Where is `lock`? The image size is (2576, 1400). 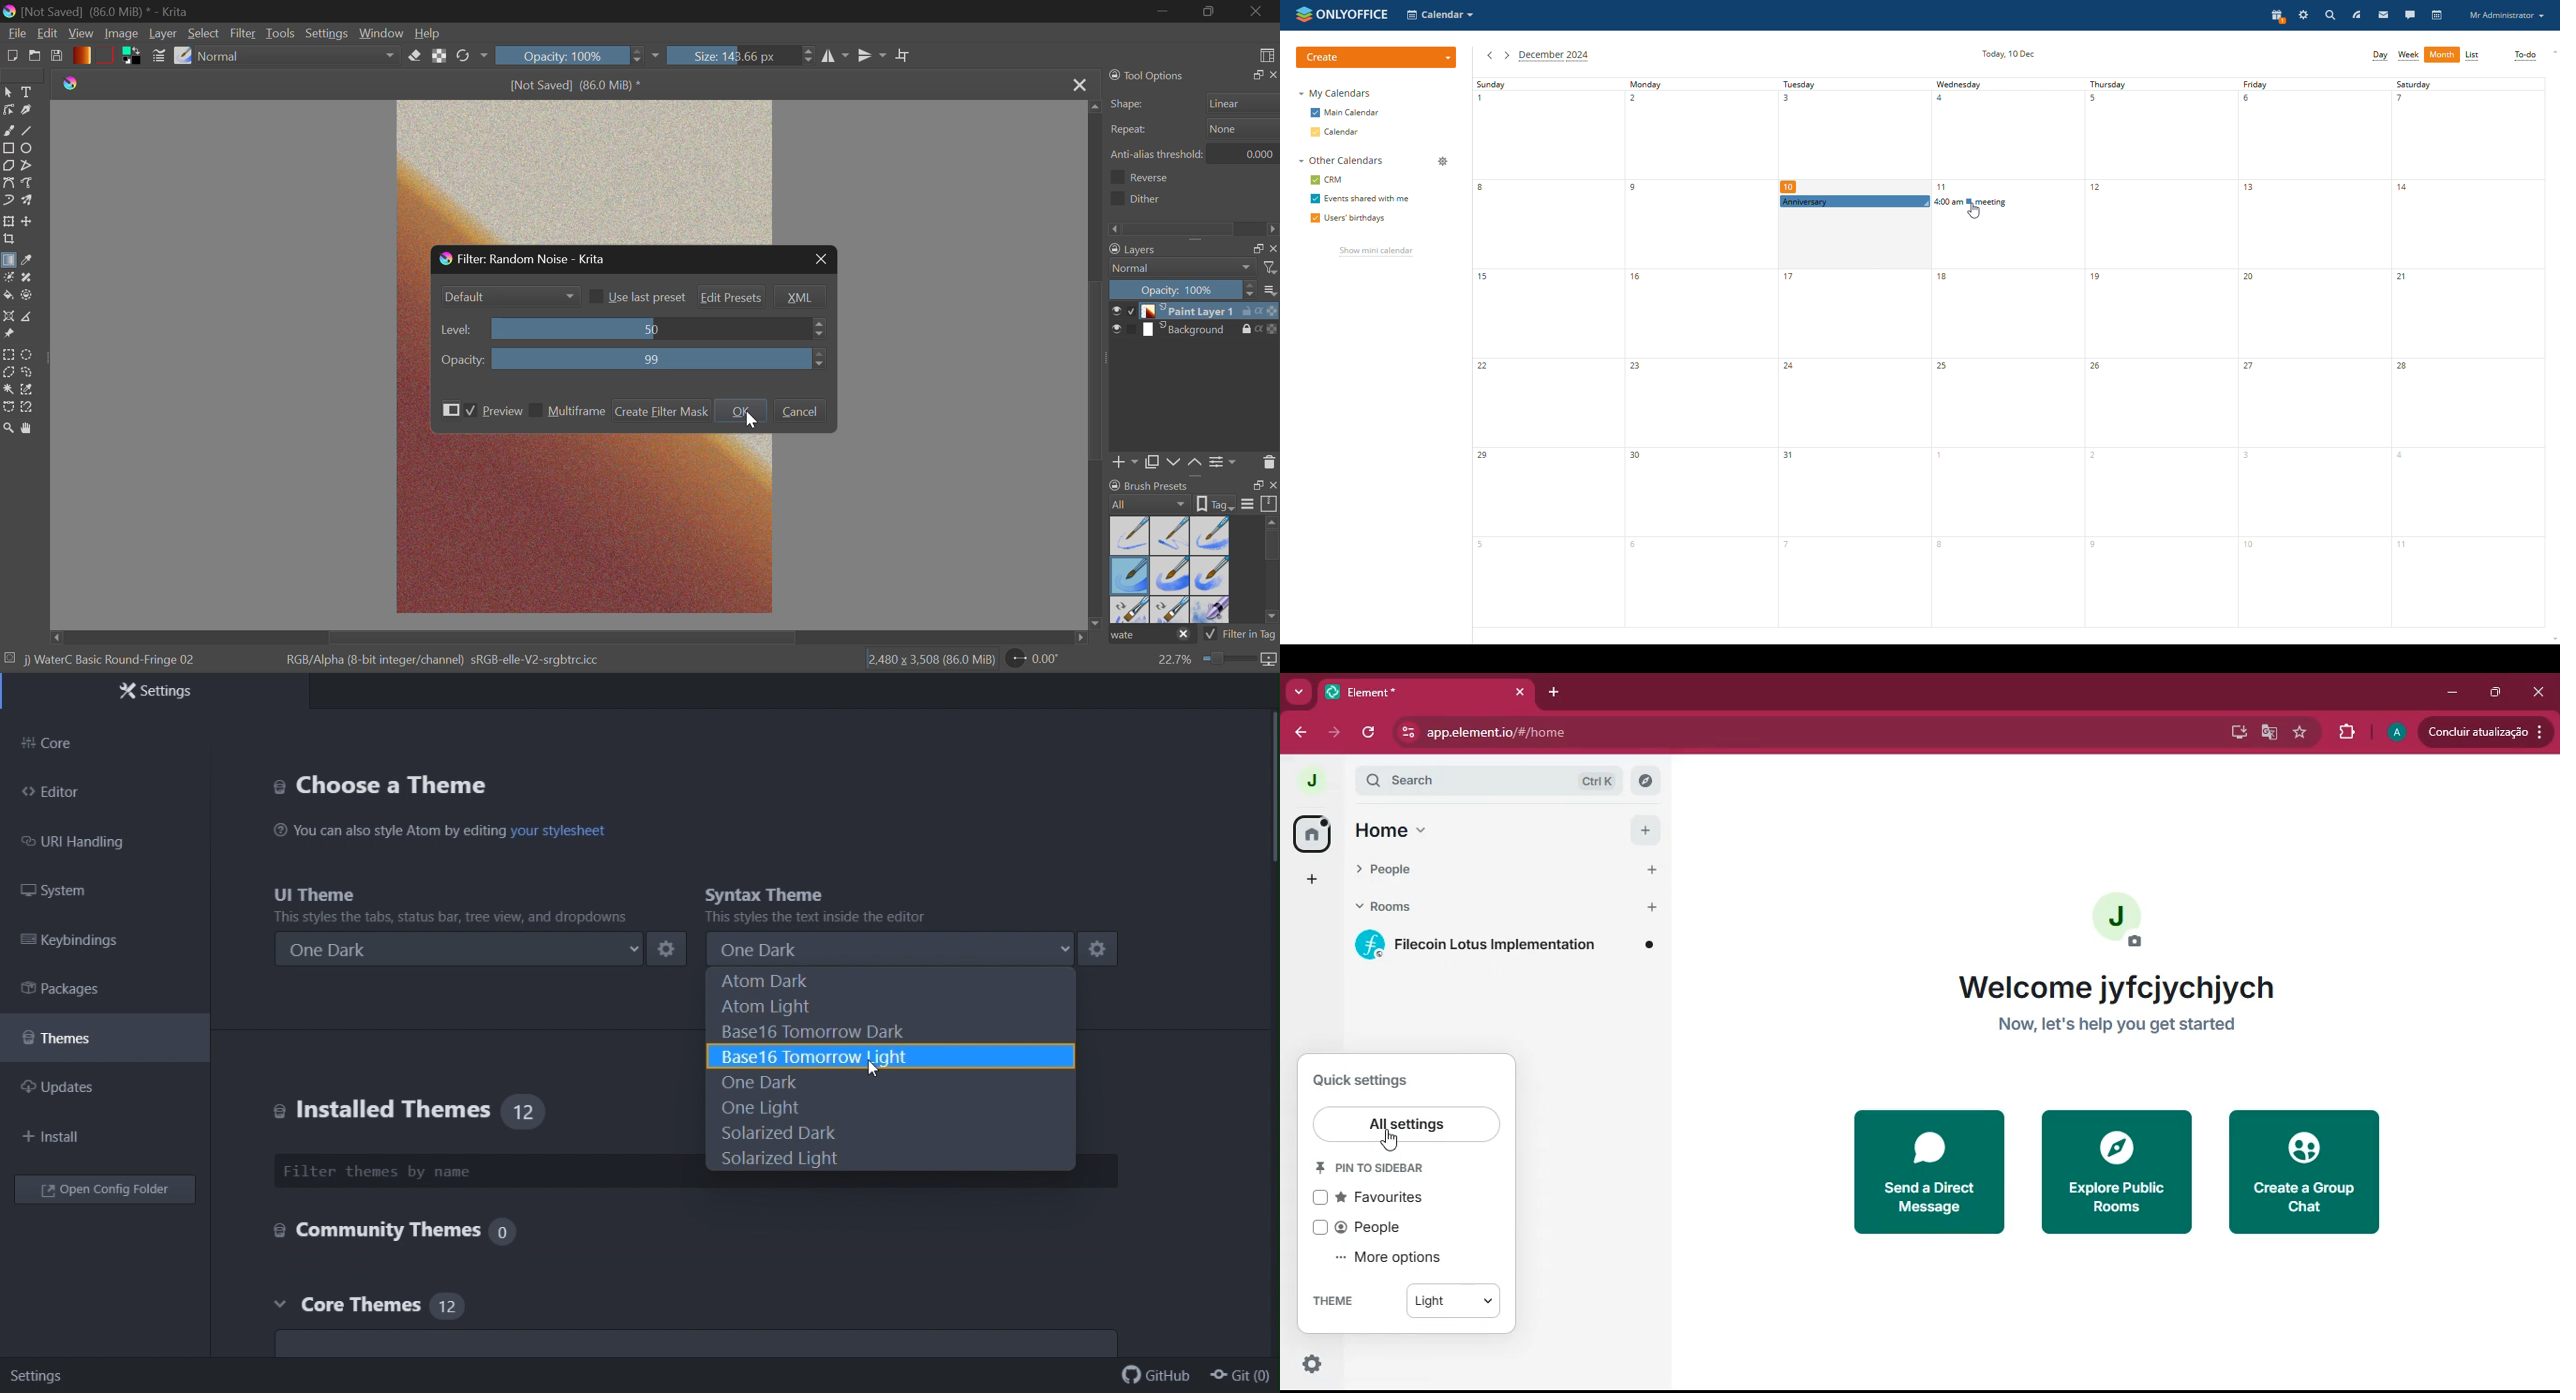 lock is located at coordinates (1249, 330).